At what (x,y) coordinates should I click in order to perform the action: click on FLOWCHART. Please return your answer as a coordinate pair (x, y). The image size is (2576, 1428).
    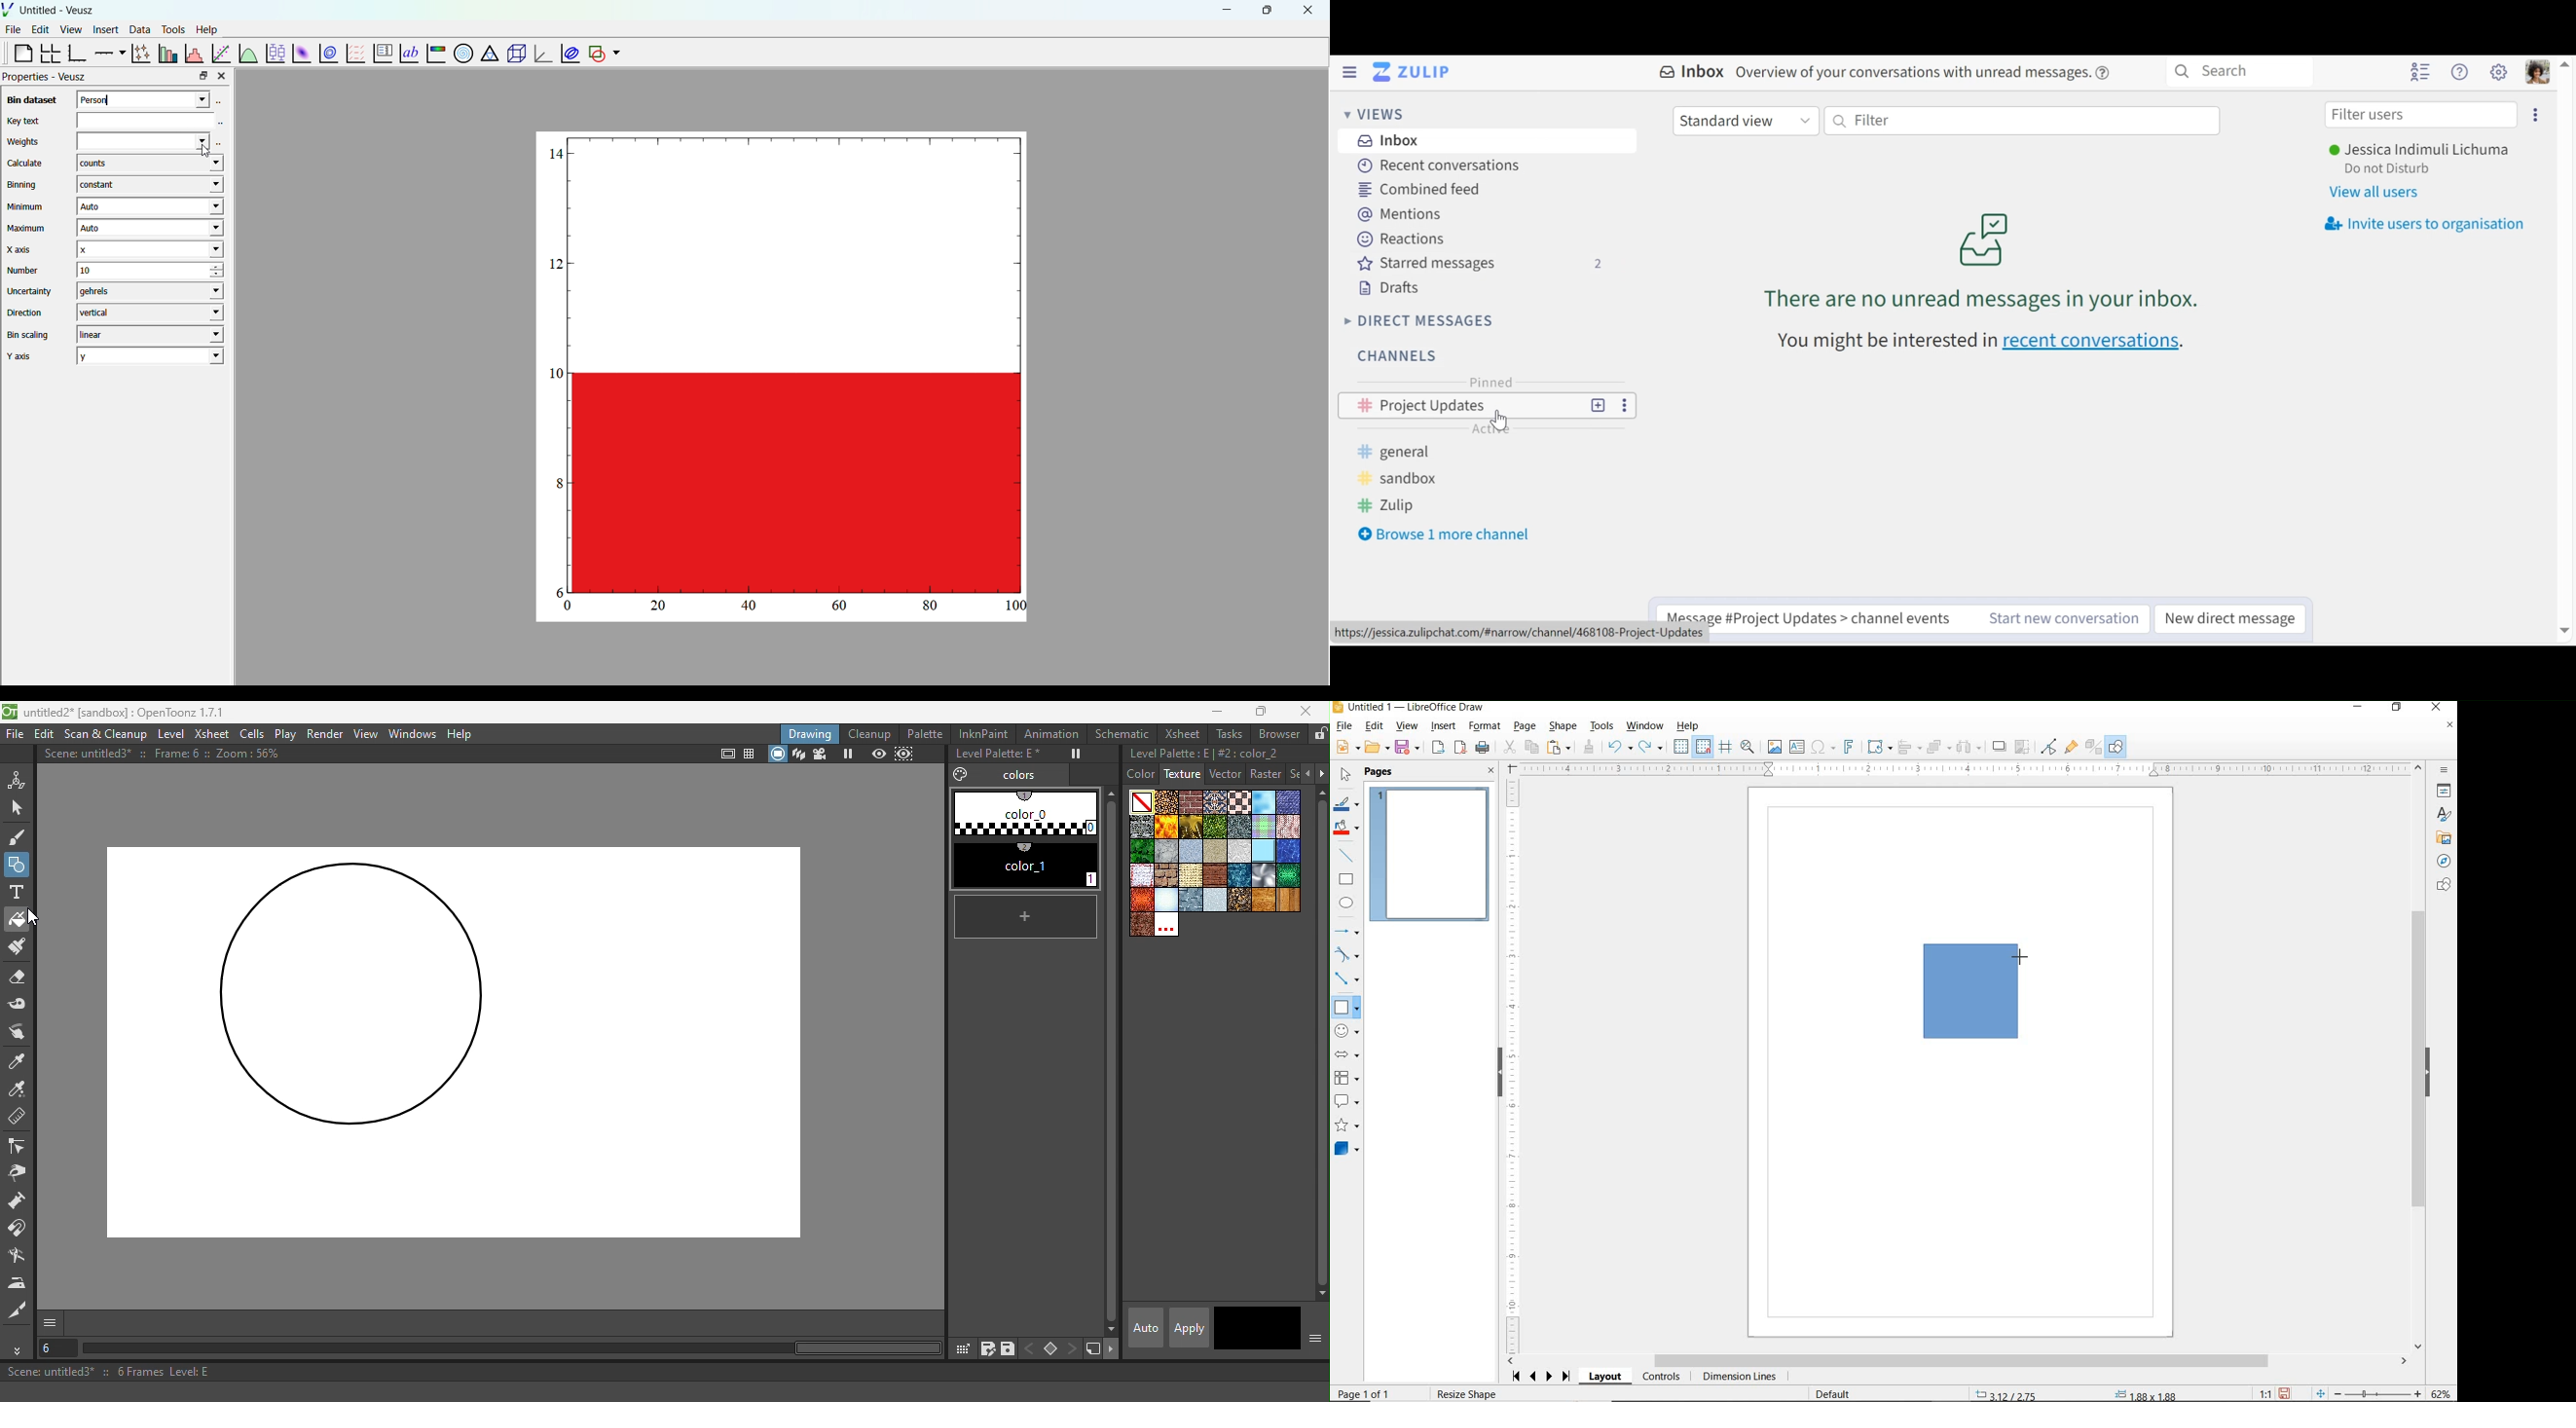
    Looking at the image, I should click on (1349, 1078).